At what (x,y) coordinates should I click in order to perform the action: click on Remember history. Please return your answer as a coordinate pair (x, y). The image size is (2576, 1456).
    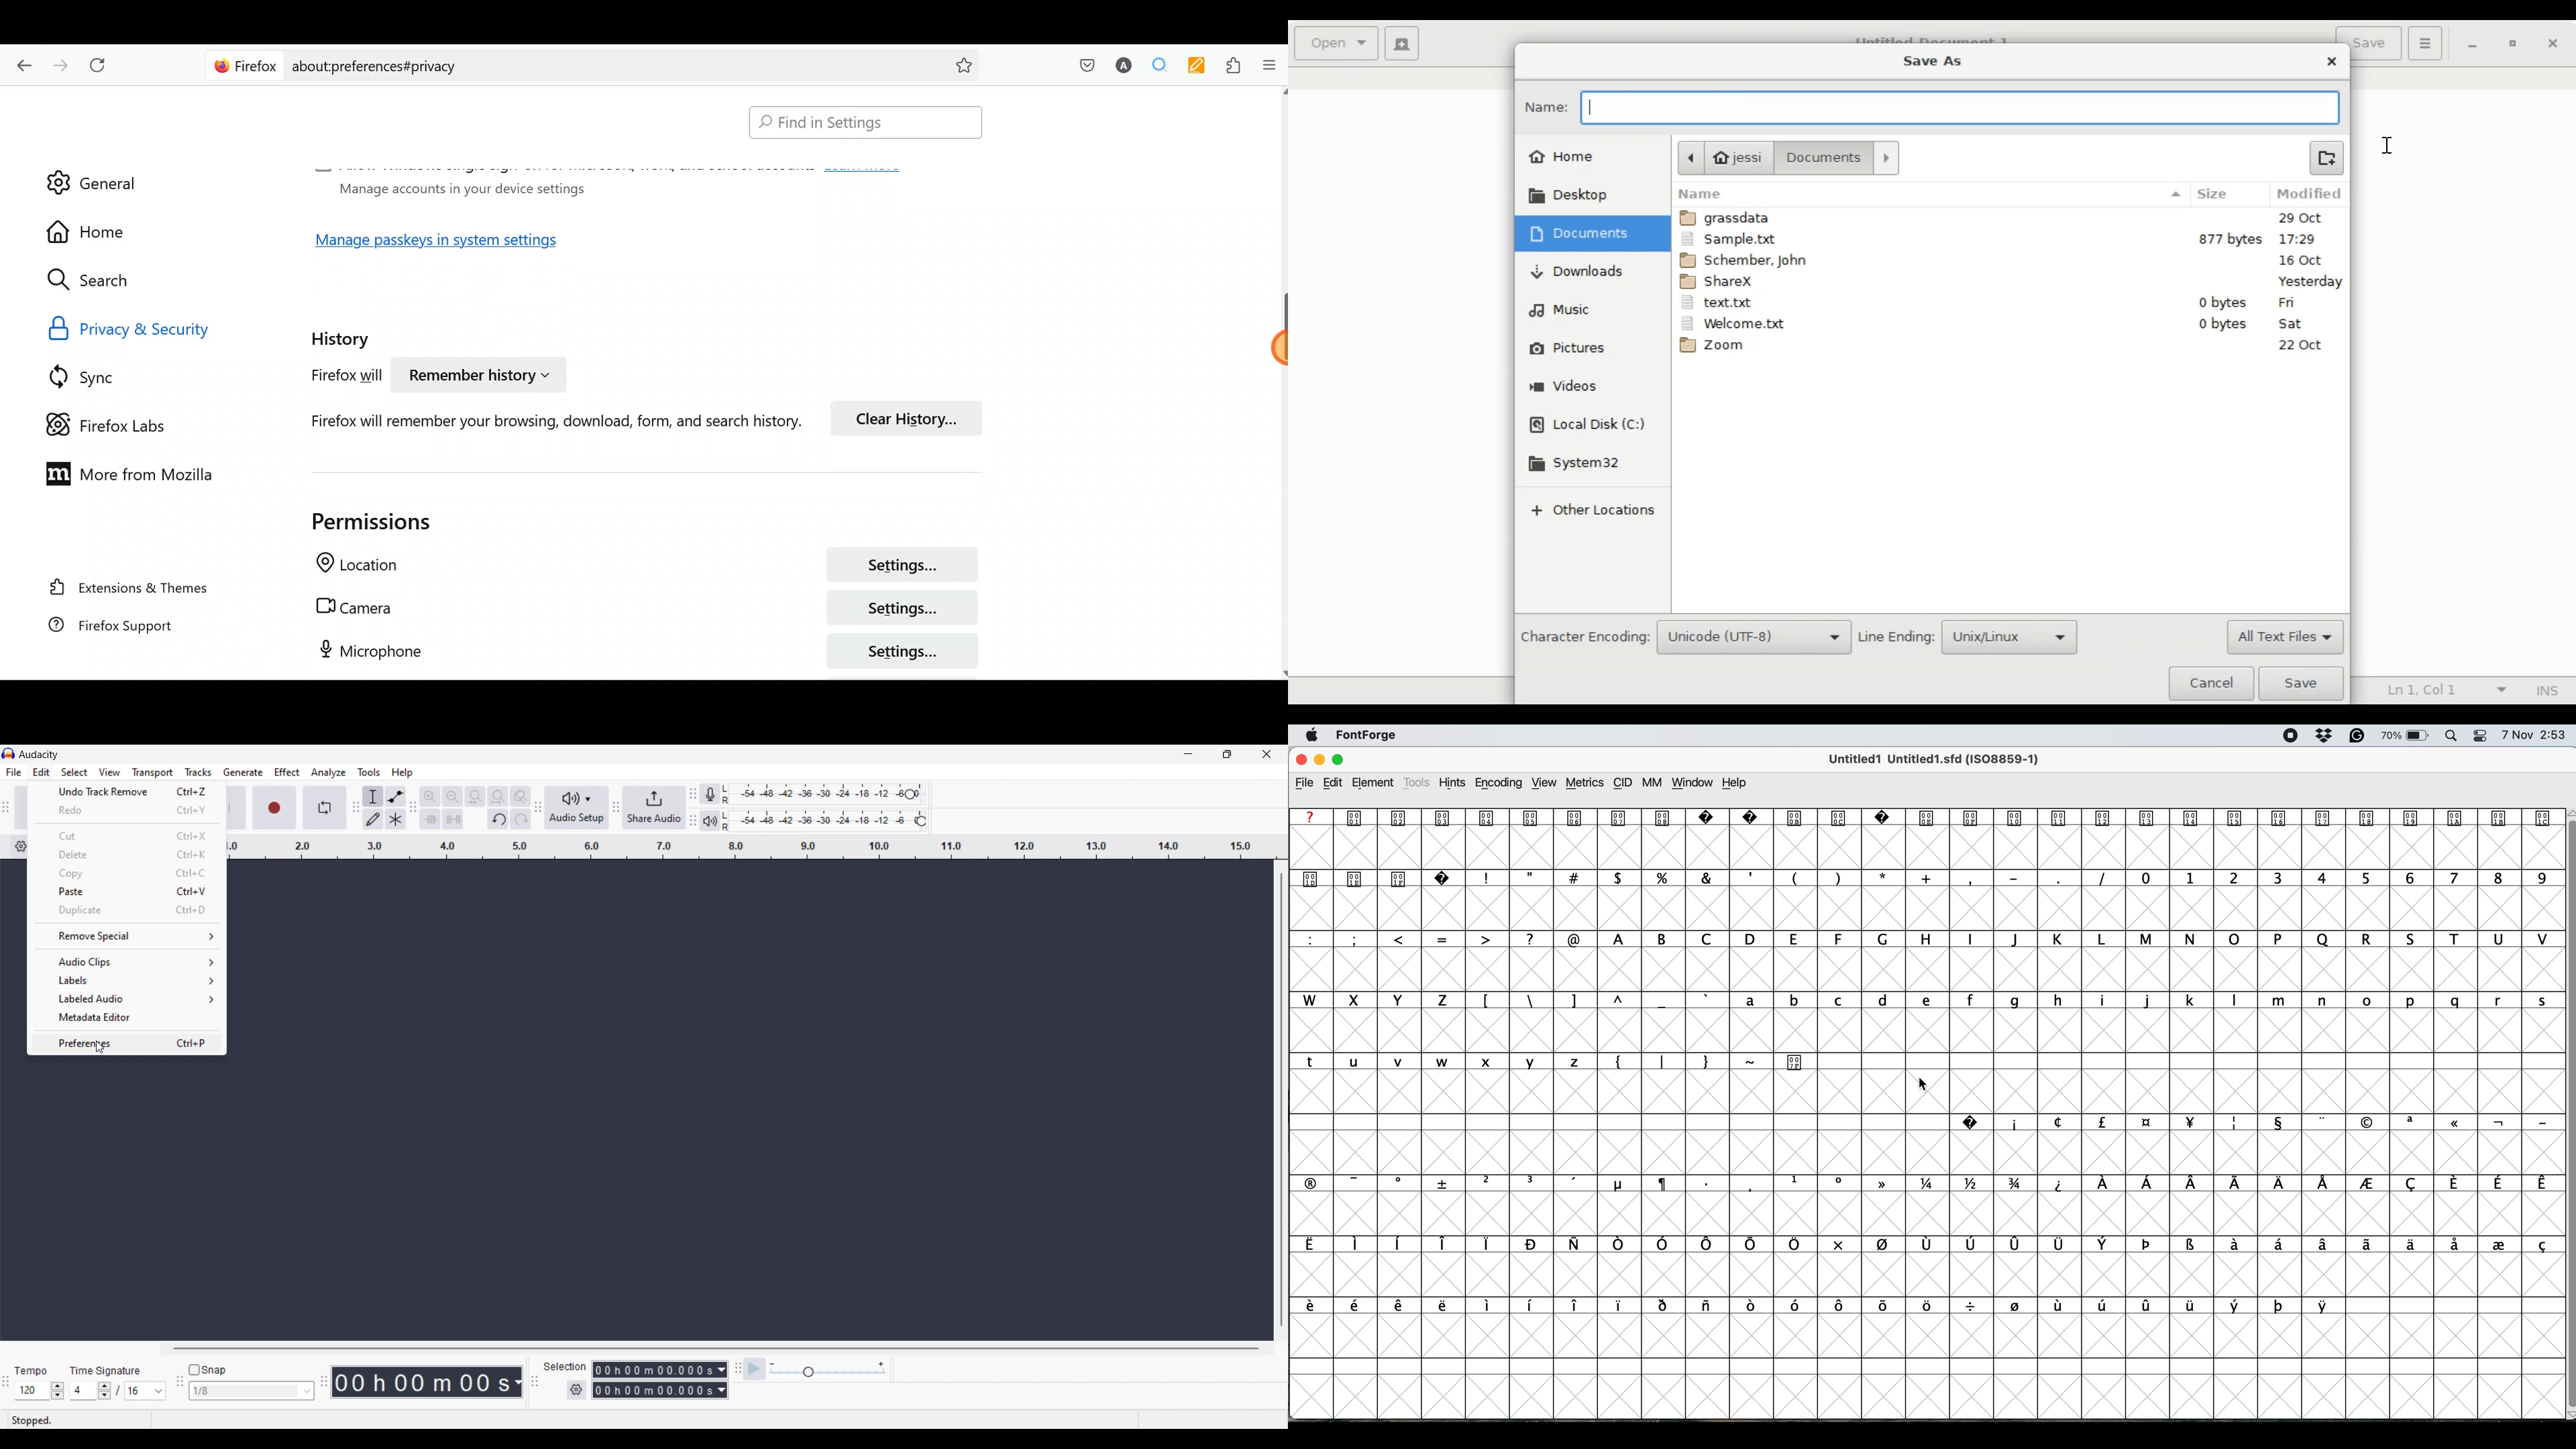
    Looking at the image, I should click on (477, 377).